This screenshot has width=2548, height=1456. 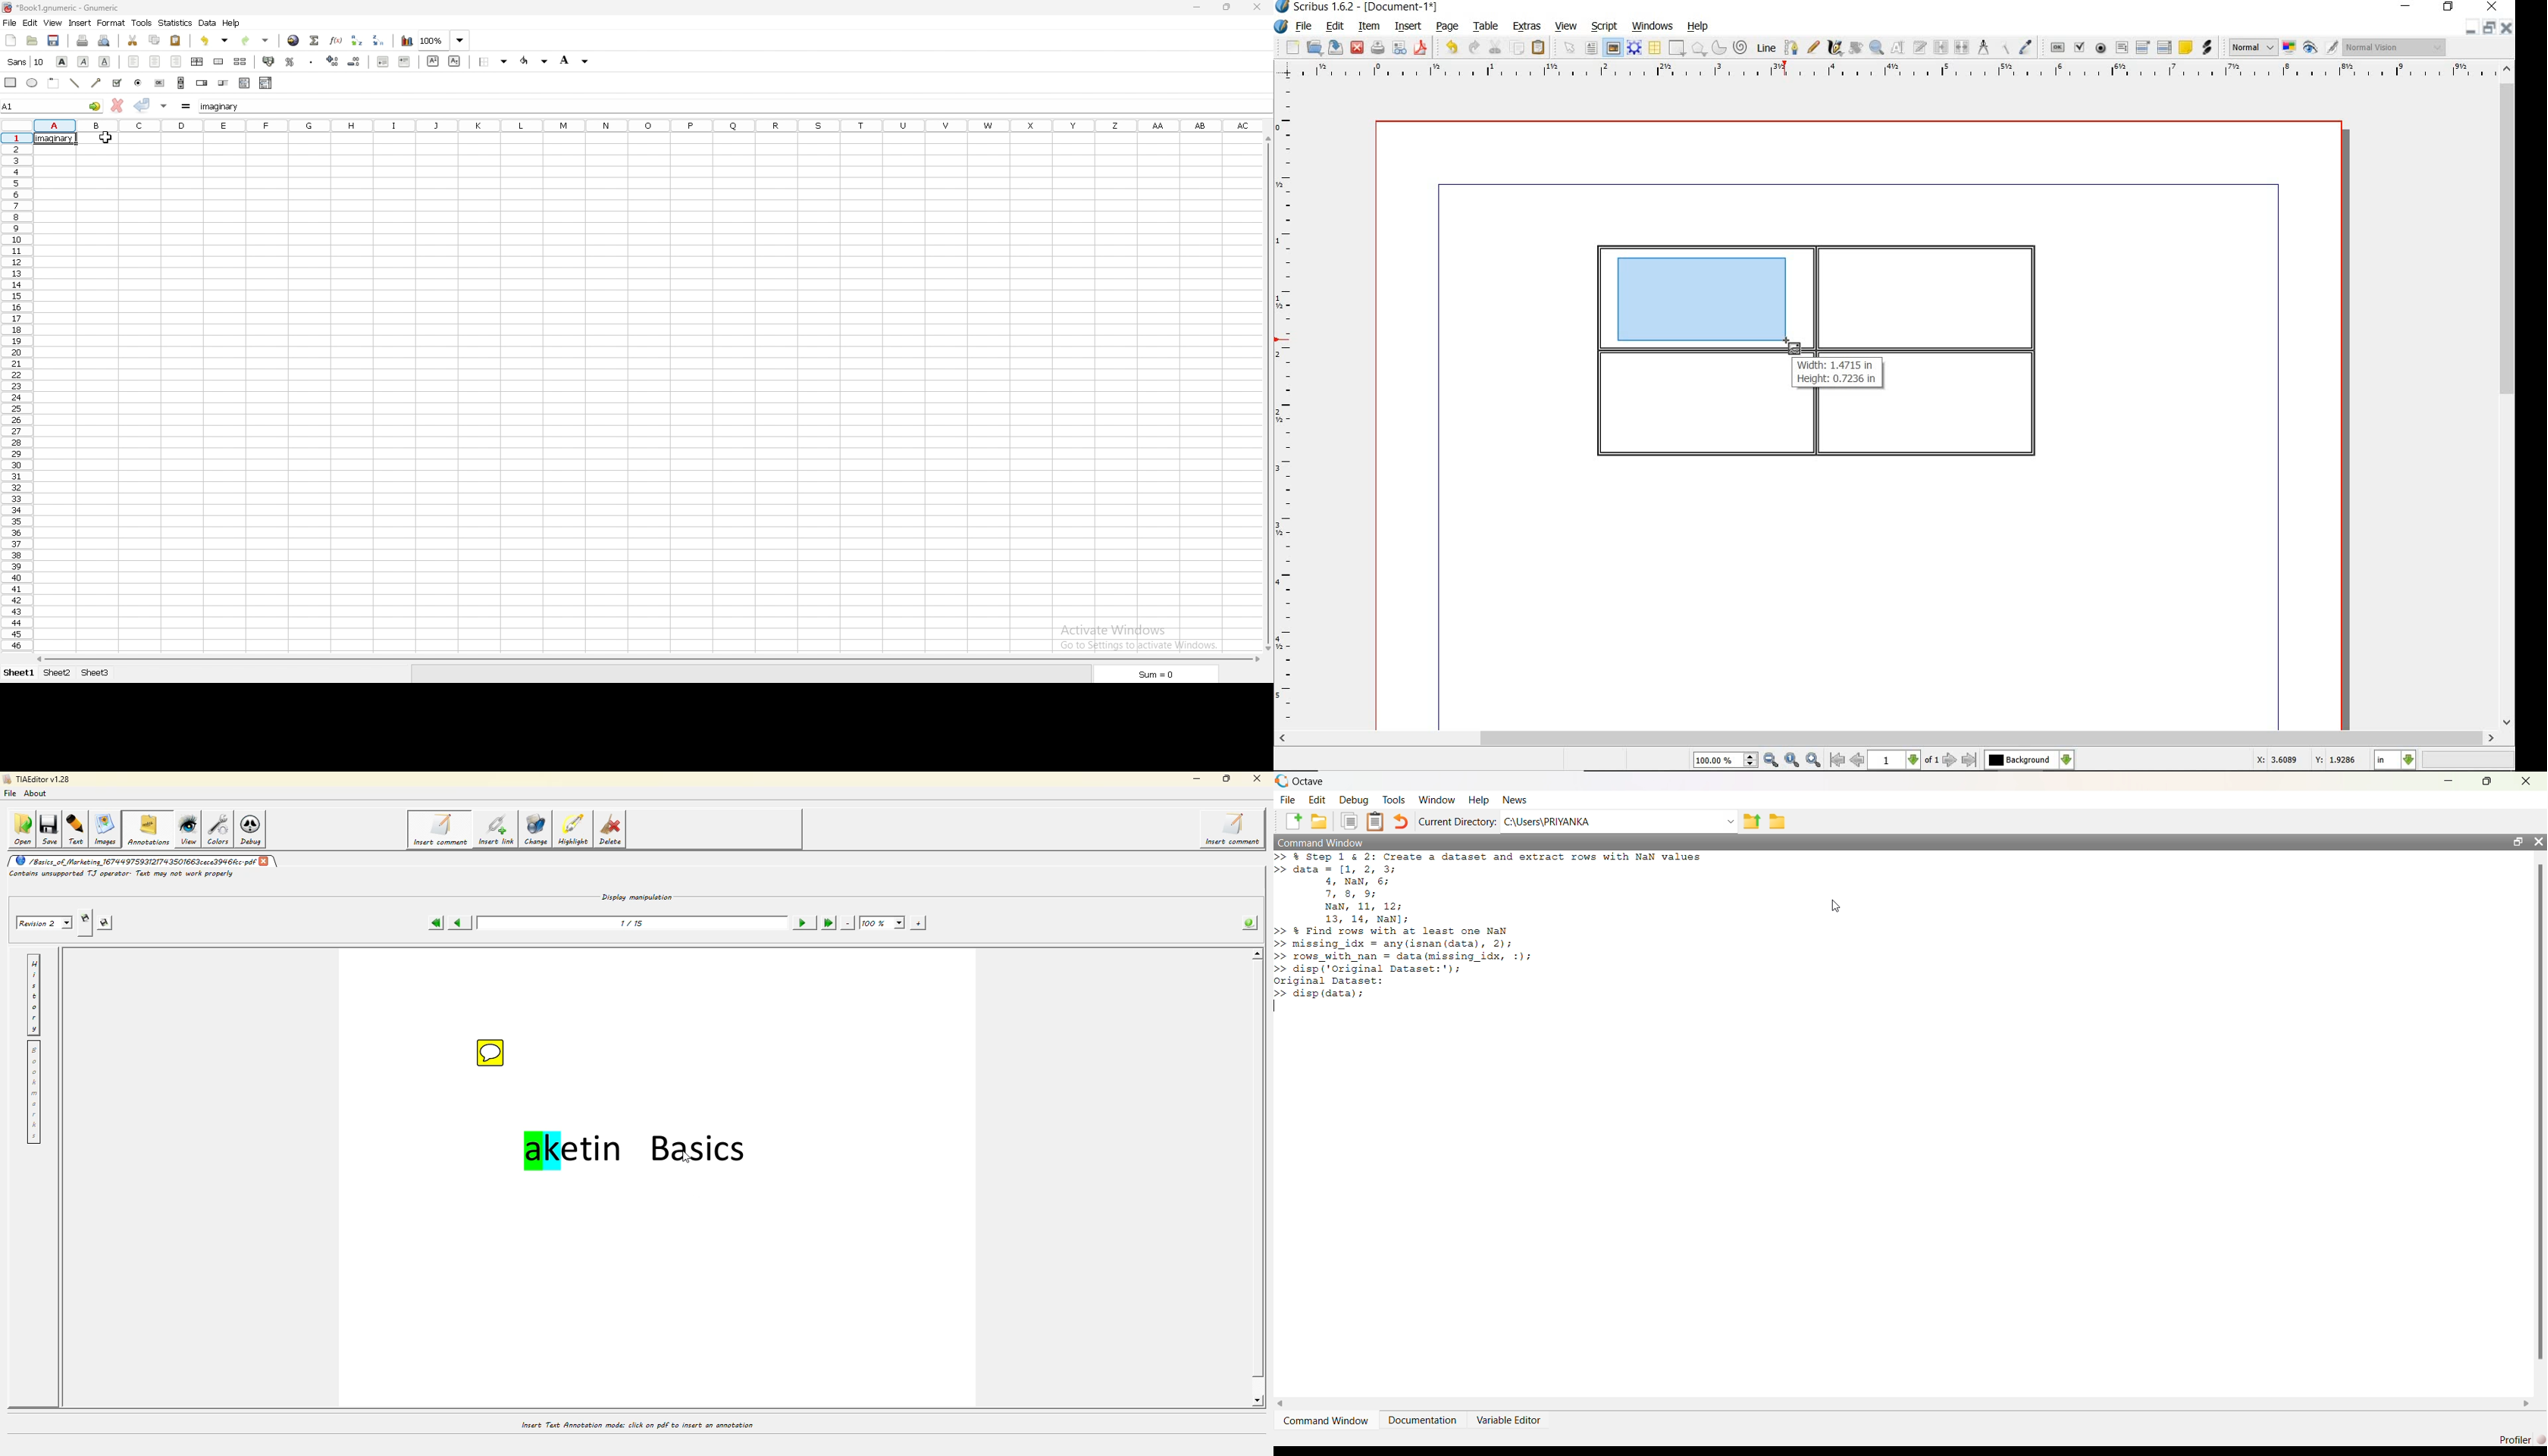 What do you see at coordinates (1901, 71) in the screenshot?
I see `ruler` at bounding box center [1901, 71].